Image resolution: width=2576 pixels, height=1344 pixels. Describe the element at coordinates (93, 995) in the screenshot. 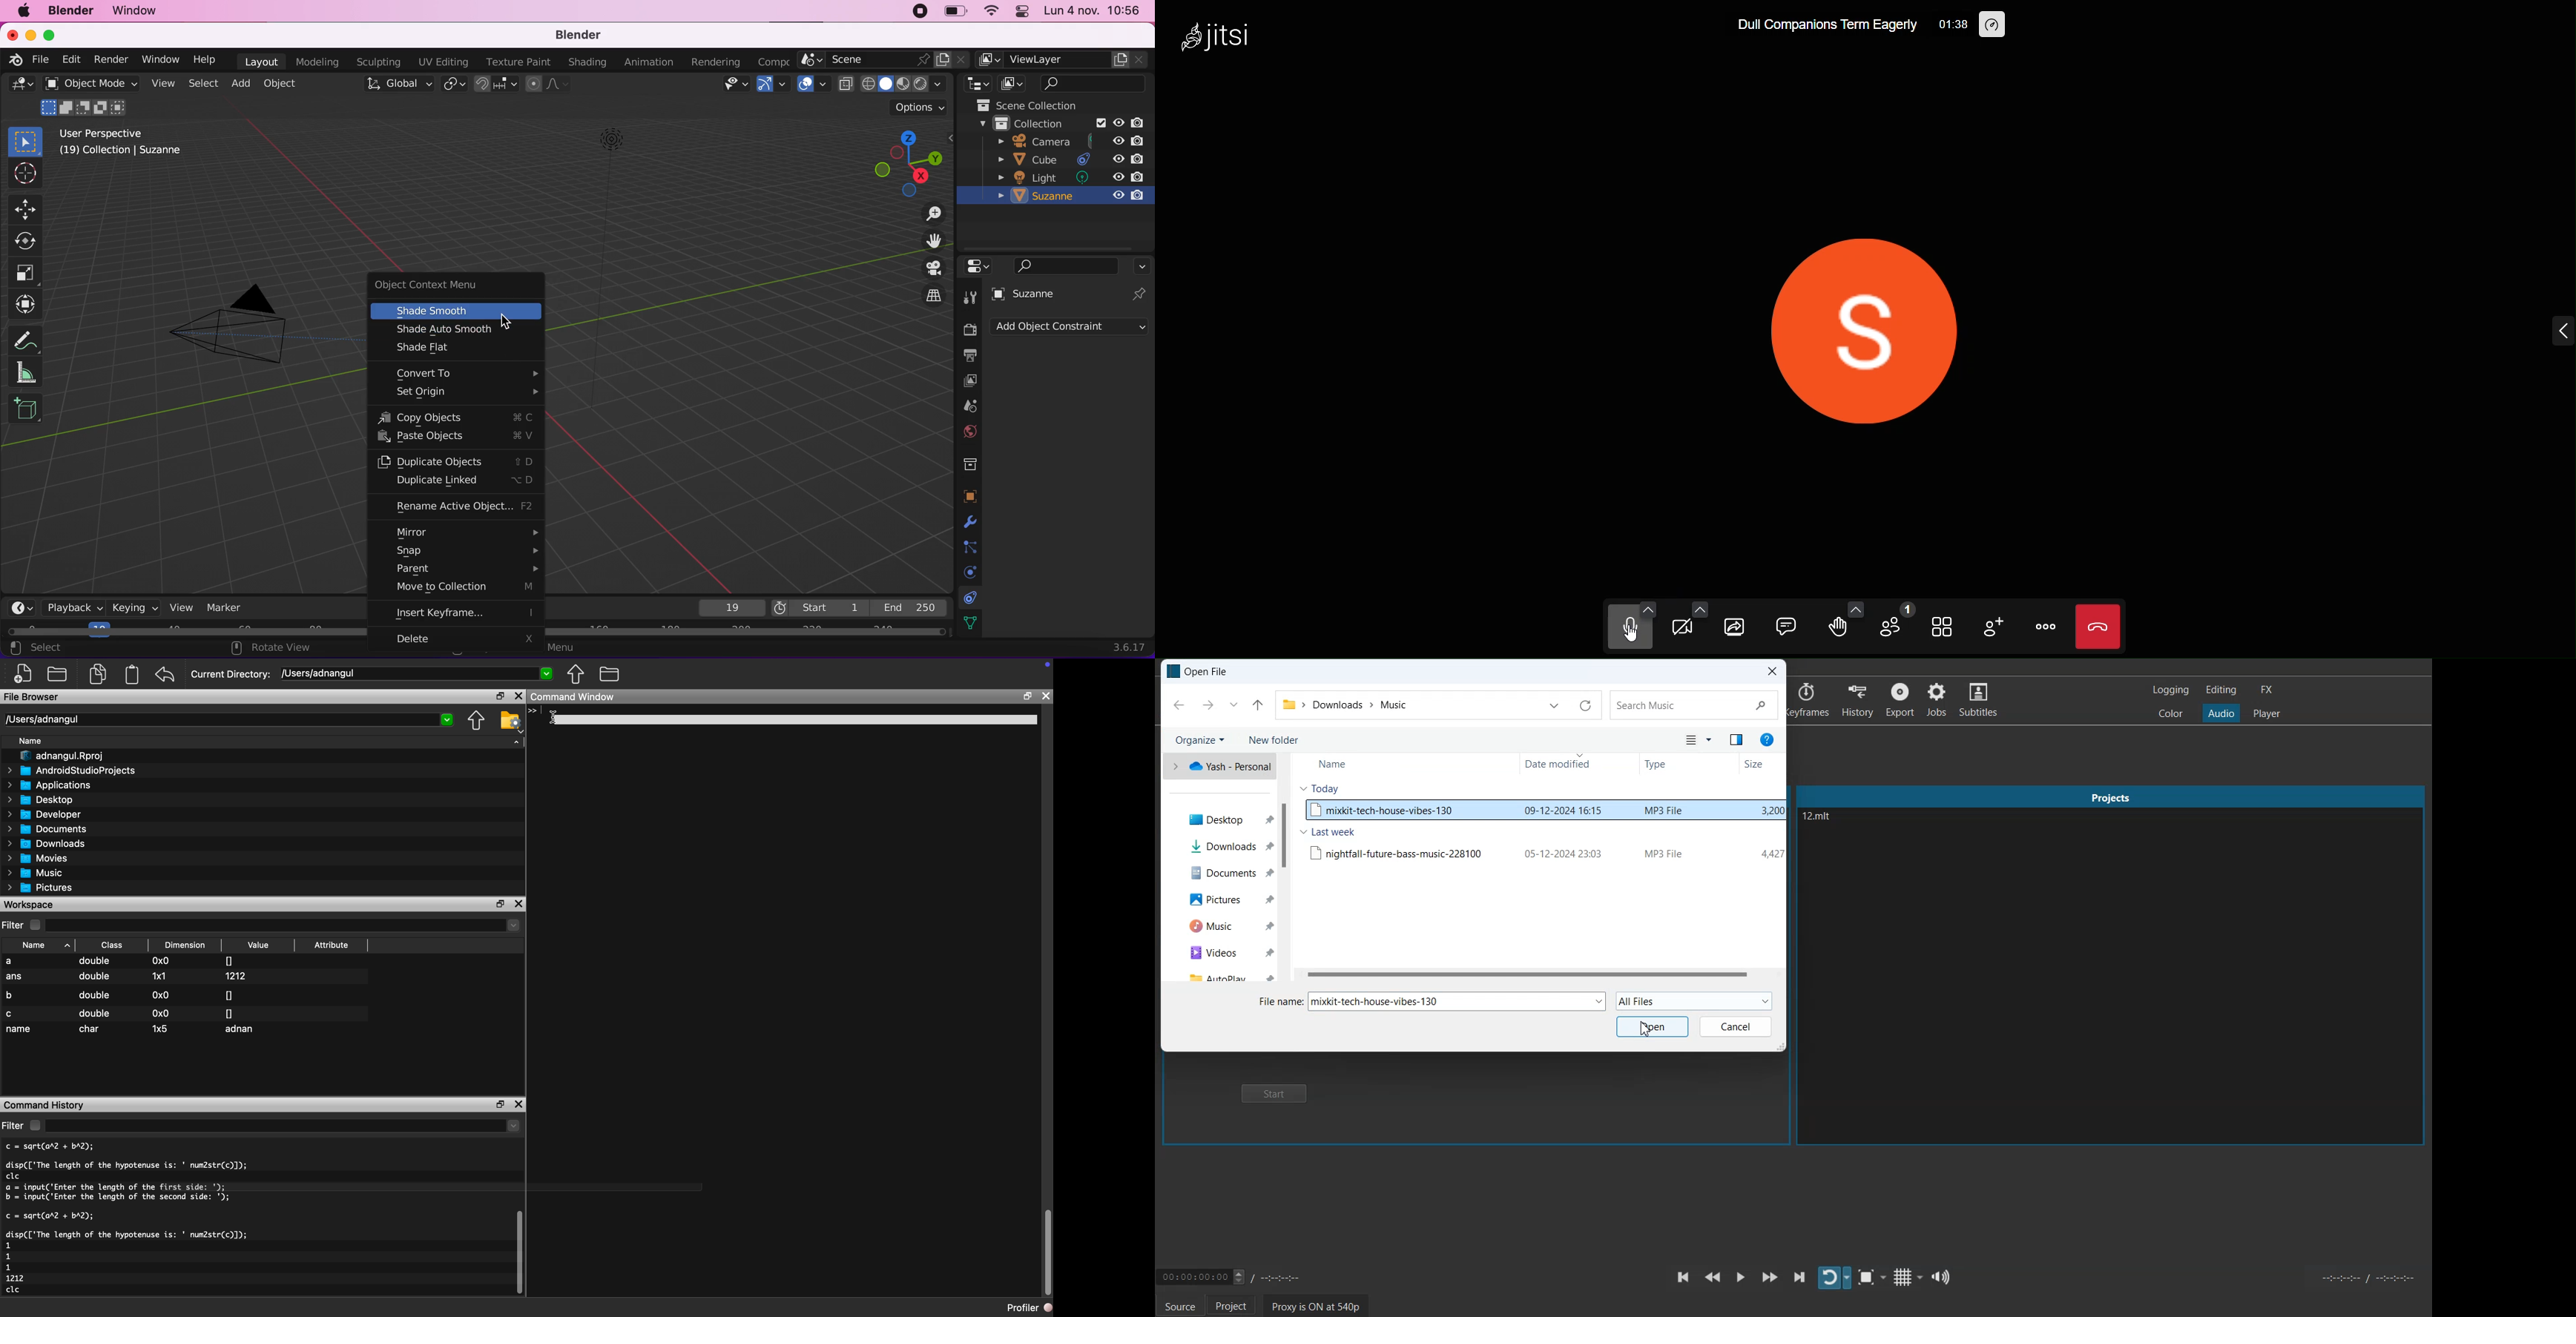

I see `double` at that location.